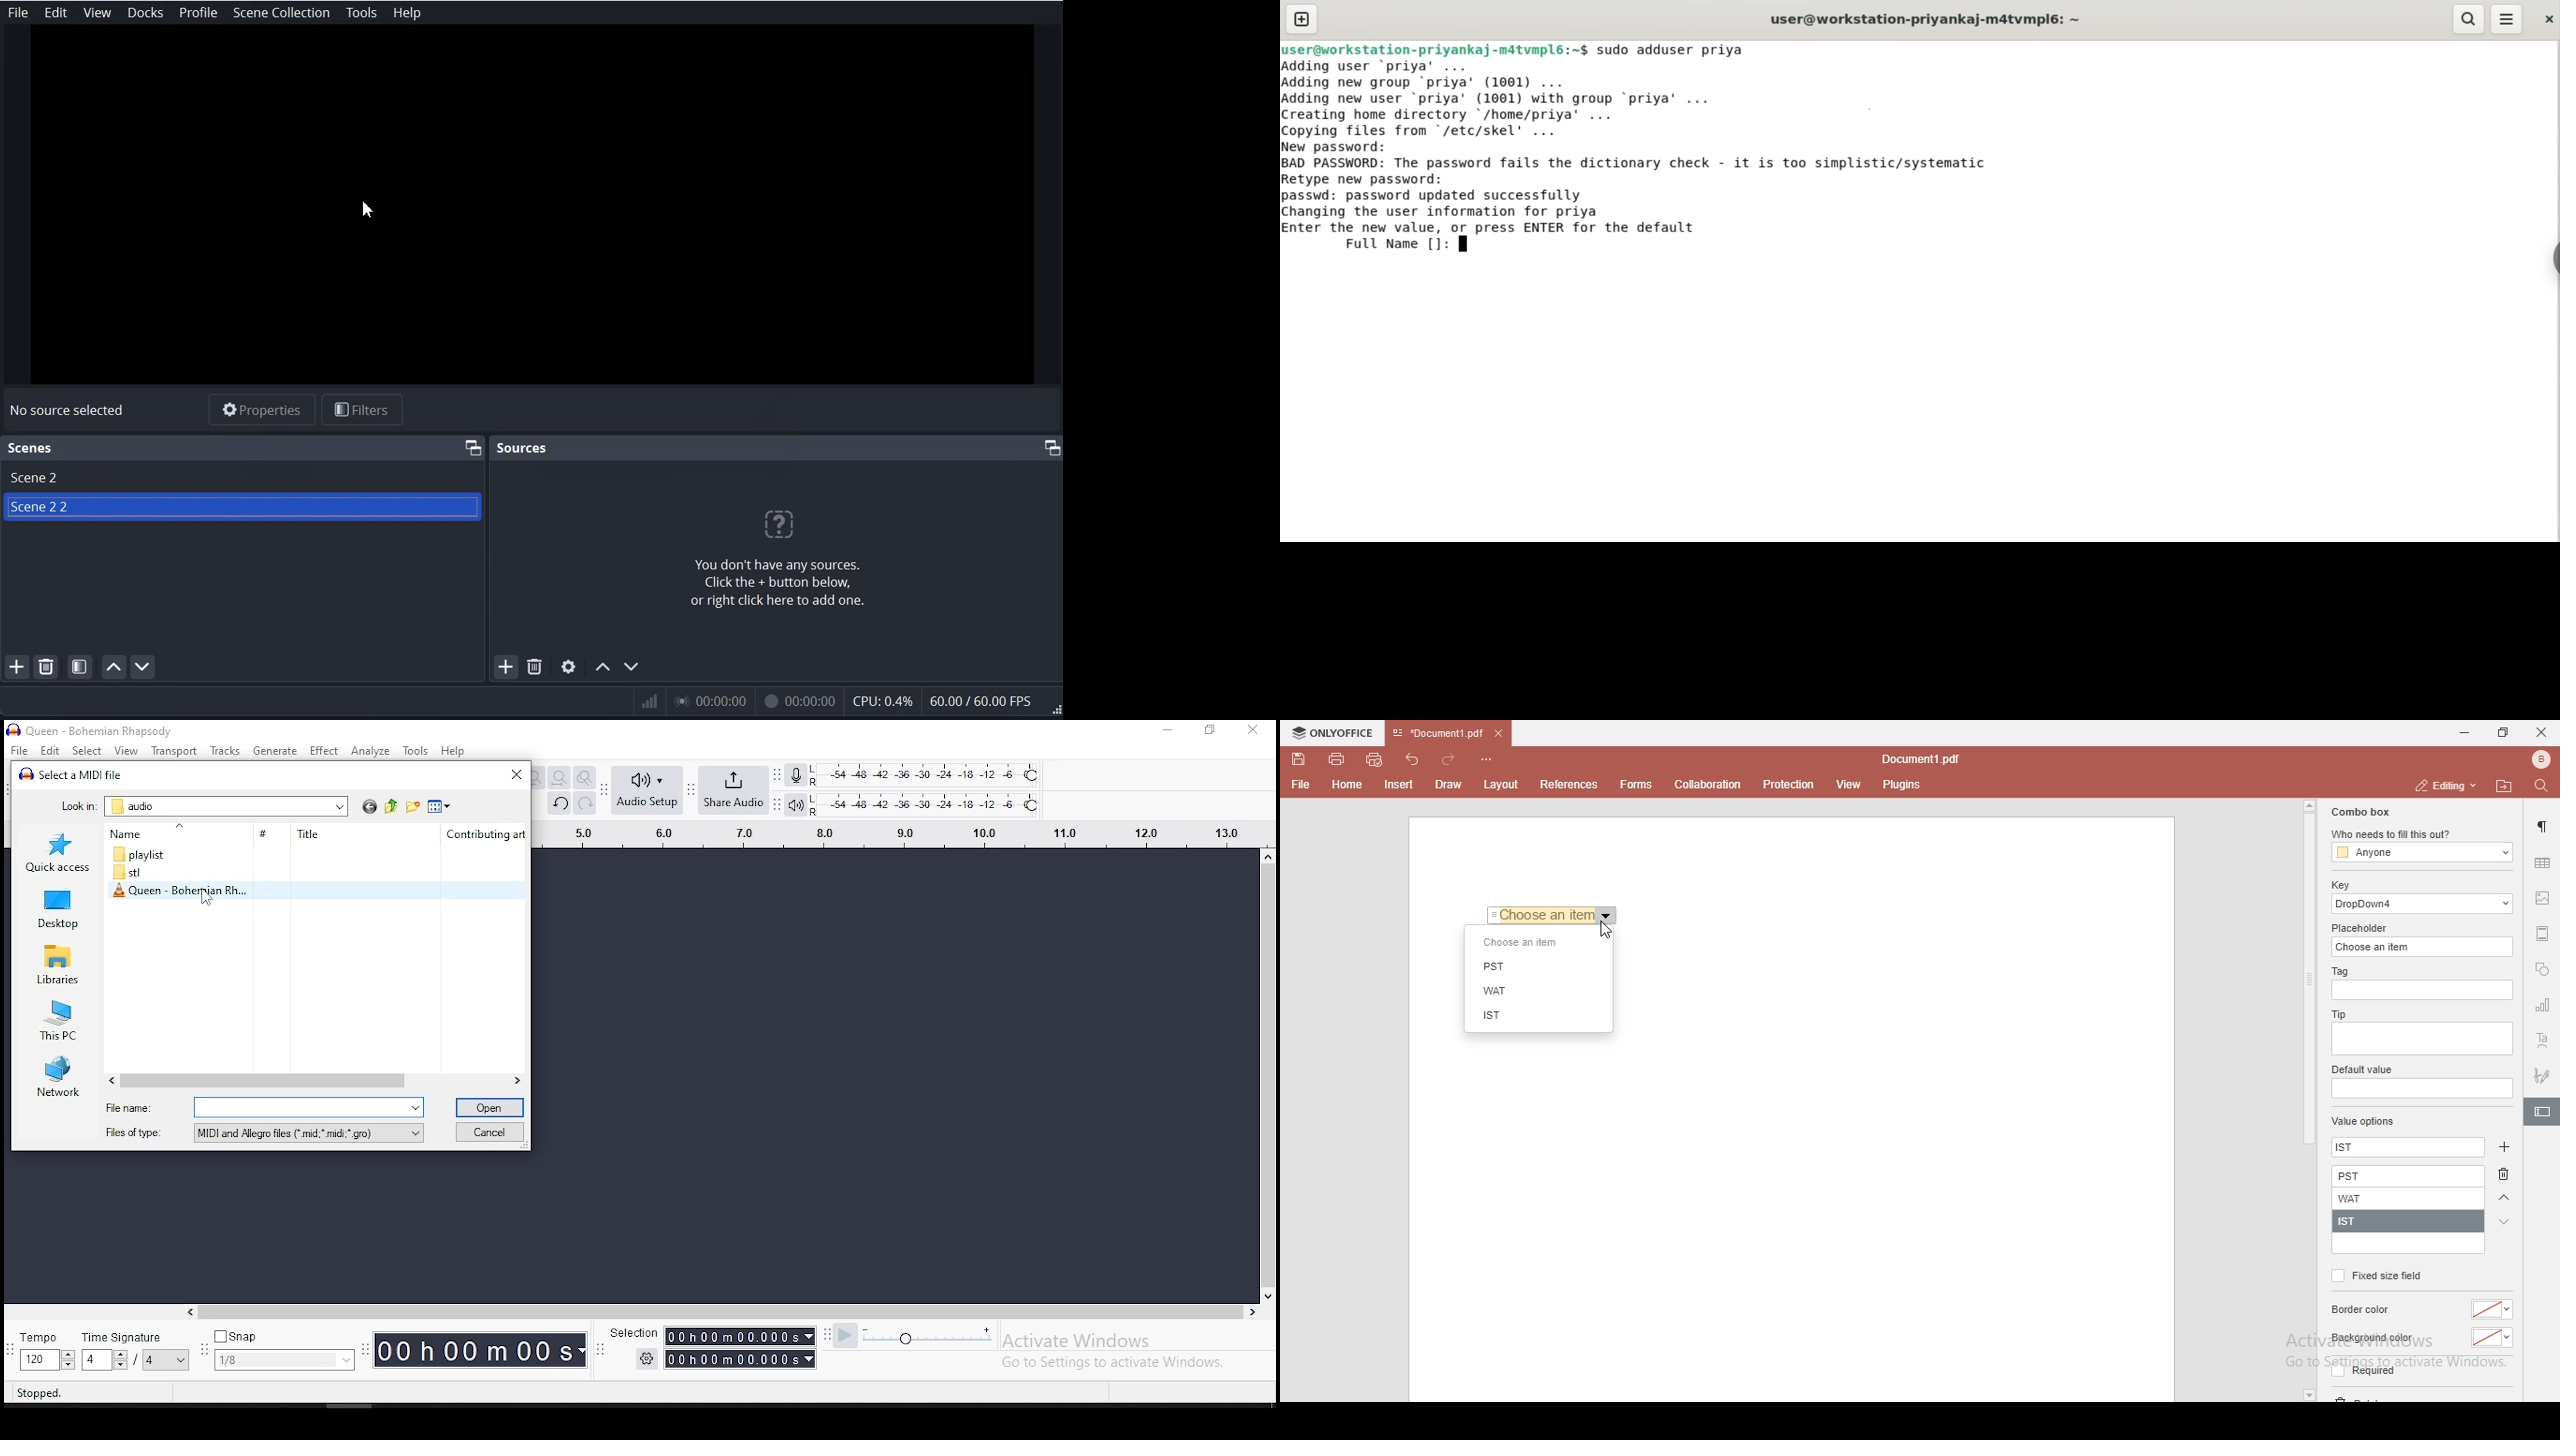 This screenshot has height=1456, width=2576. I want to click on open file location, so click(2507, 786).